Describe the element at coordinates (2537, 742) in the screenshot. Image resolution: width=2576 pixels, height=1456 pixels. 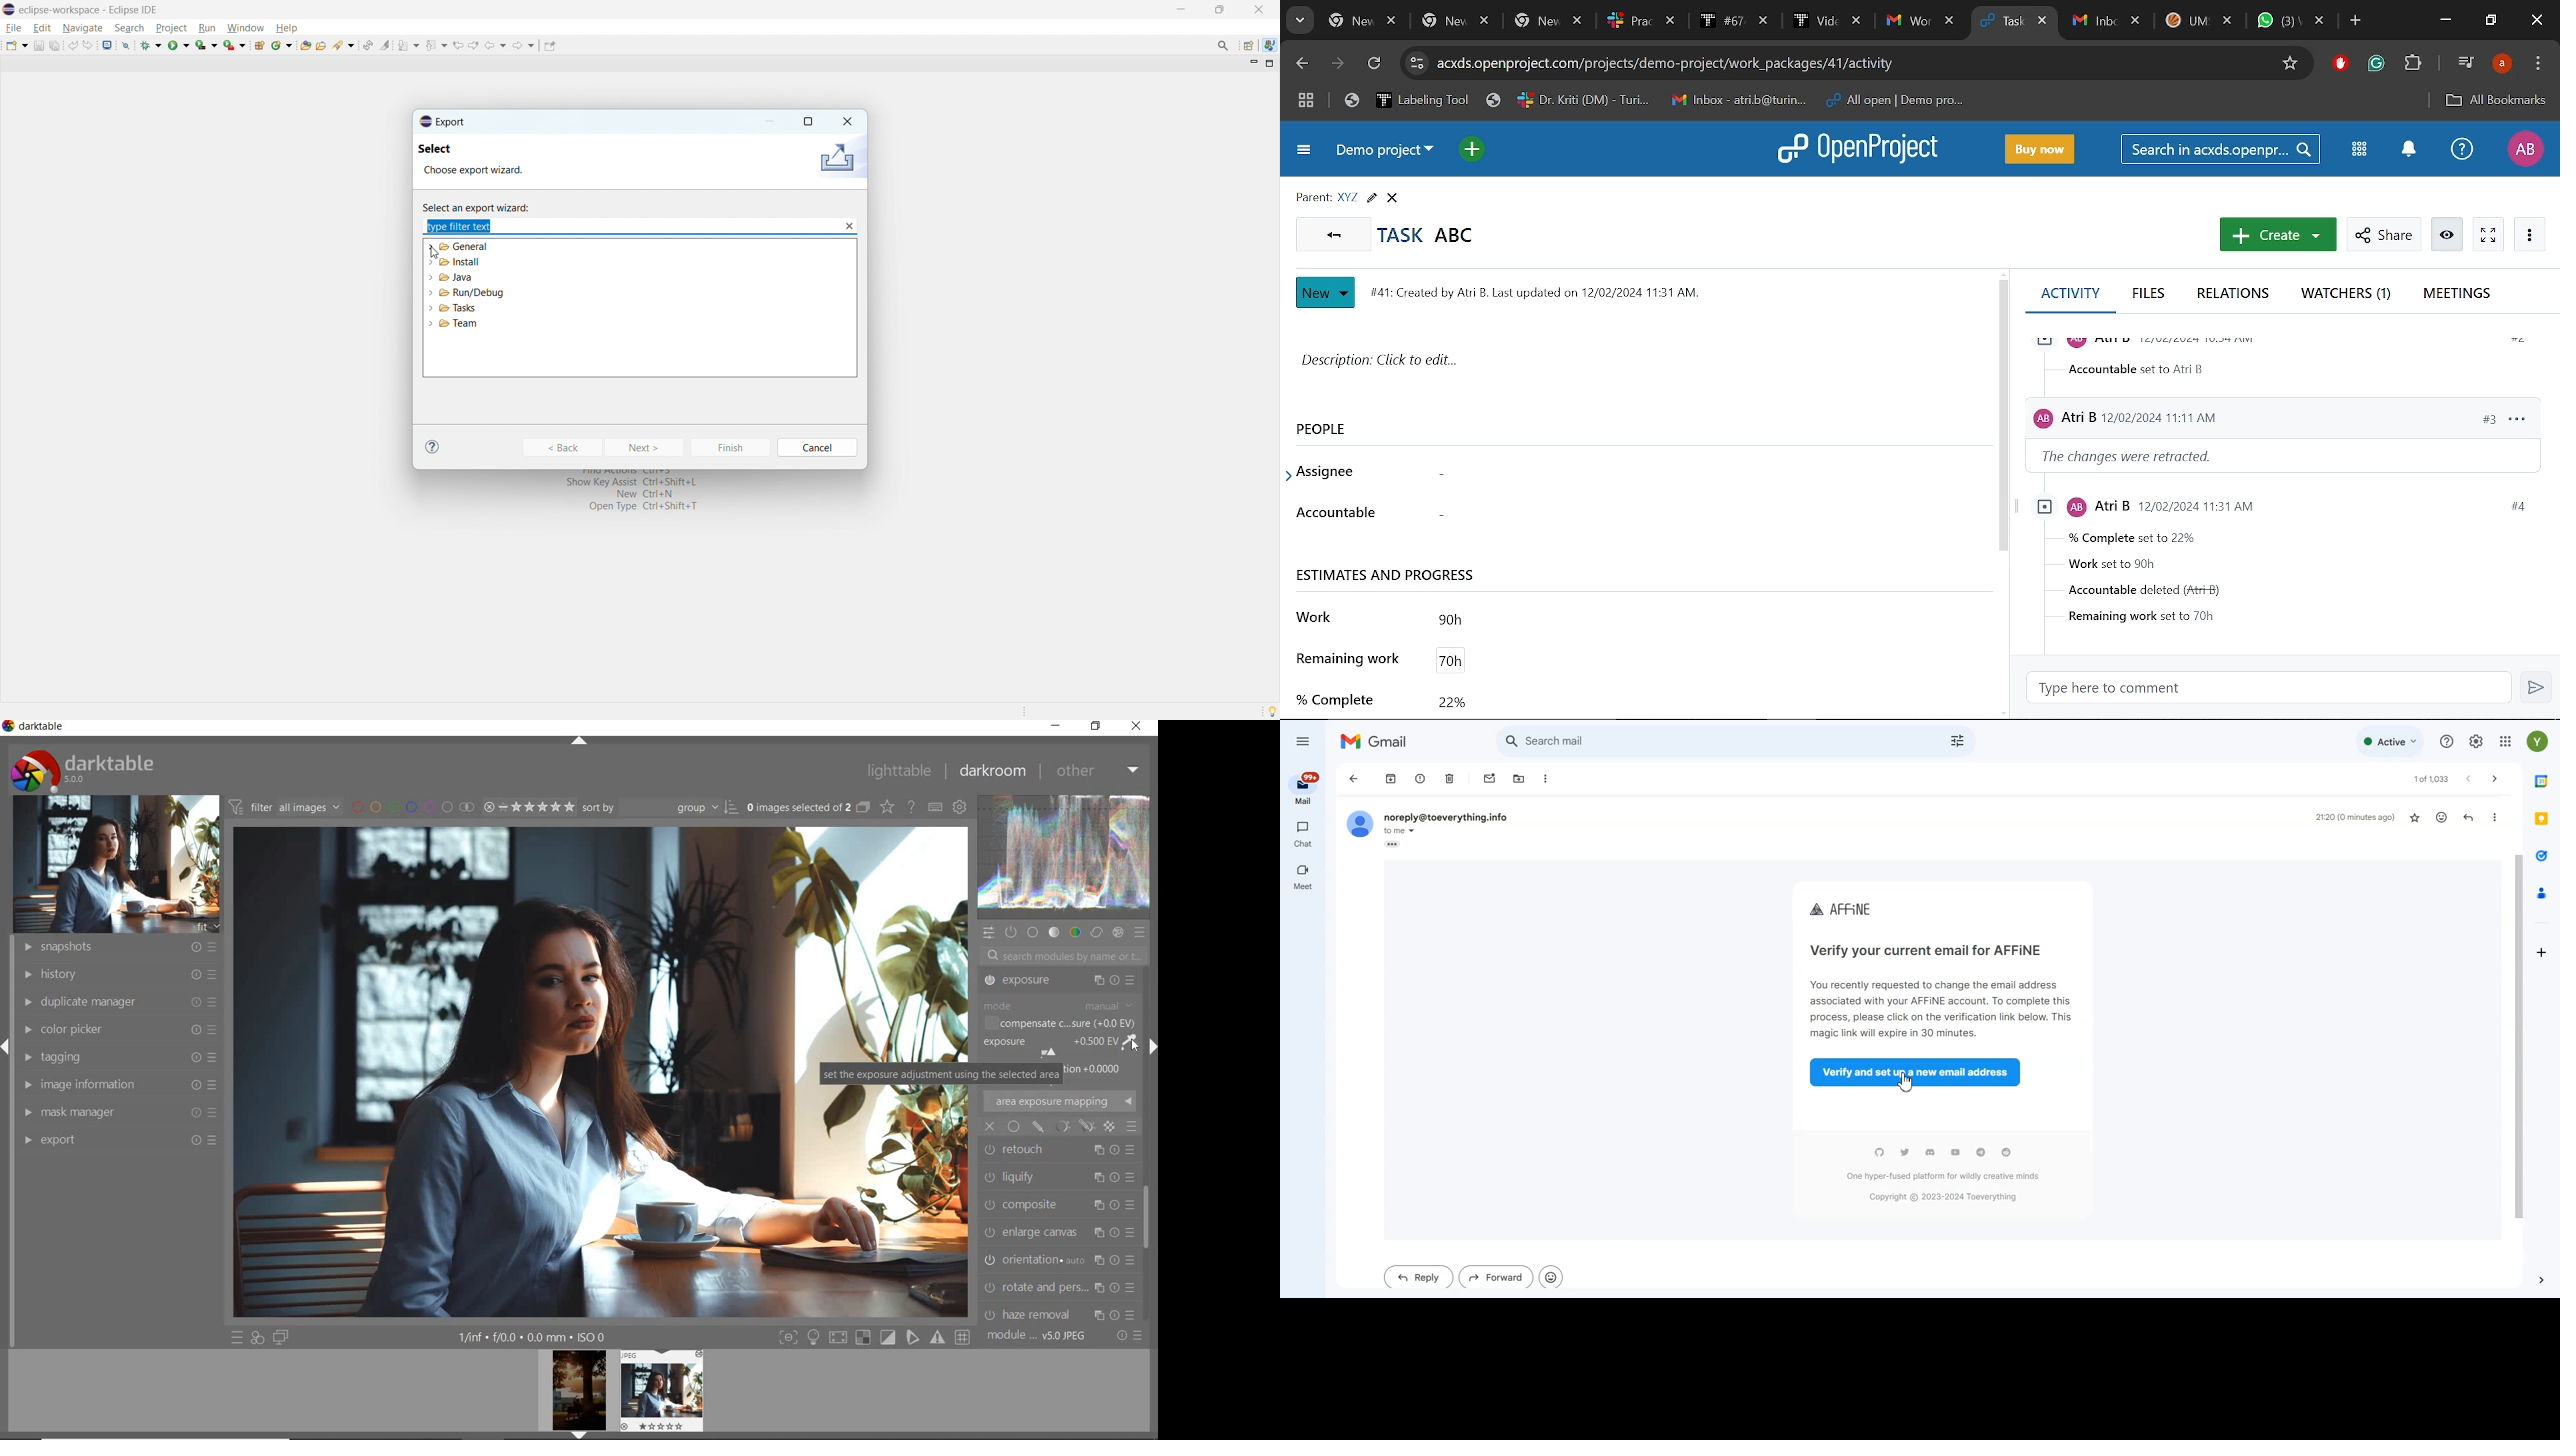
I see `Google account` at that location.